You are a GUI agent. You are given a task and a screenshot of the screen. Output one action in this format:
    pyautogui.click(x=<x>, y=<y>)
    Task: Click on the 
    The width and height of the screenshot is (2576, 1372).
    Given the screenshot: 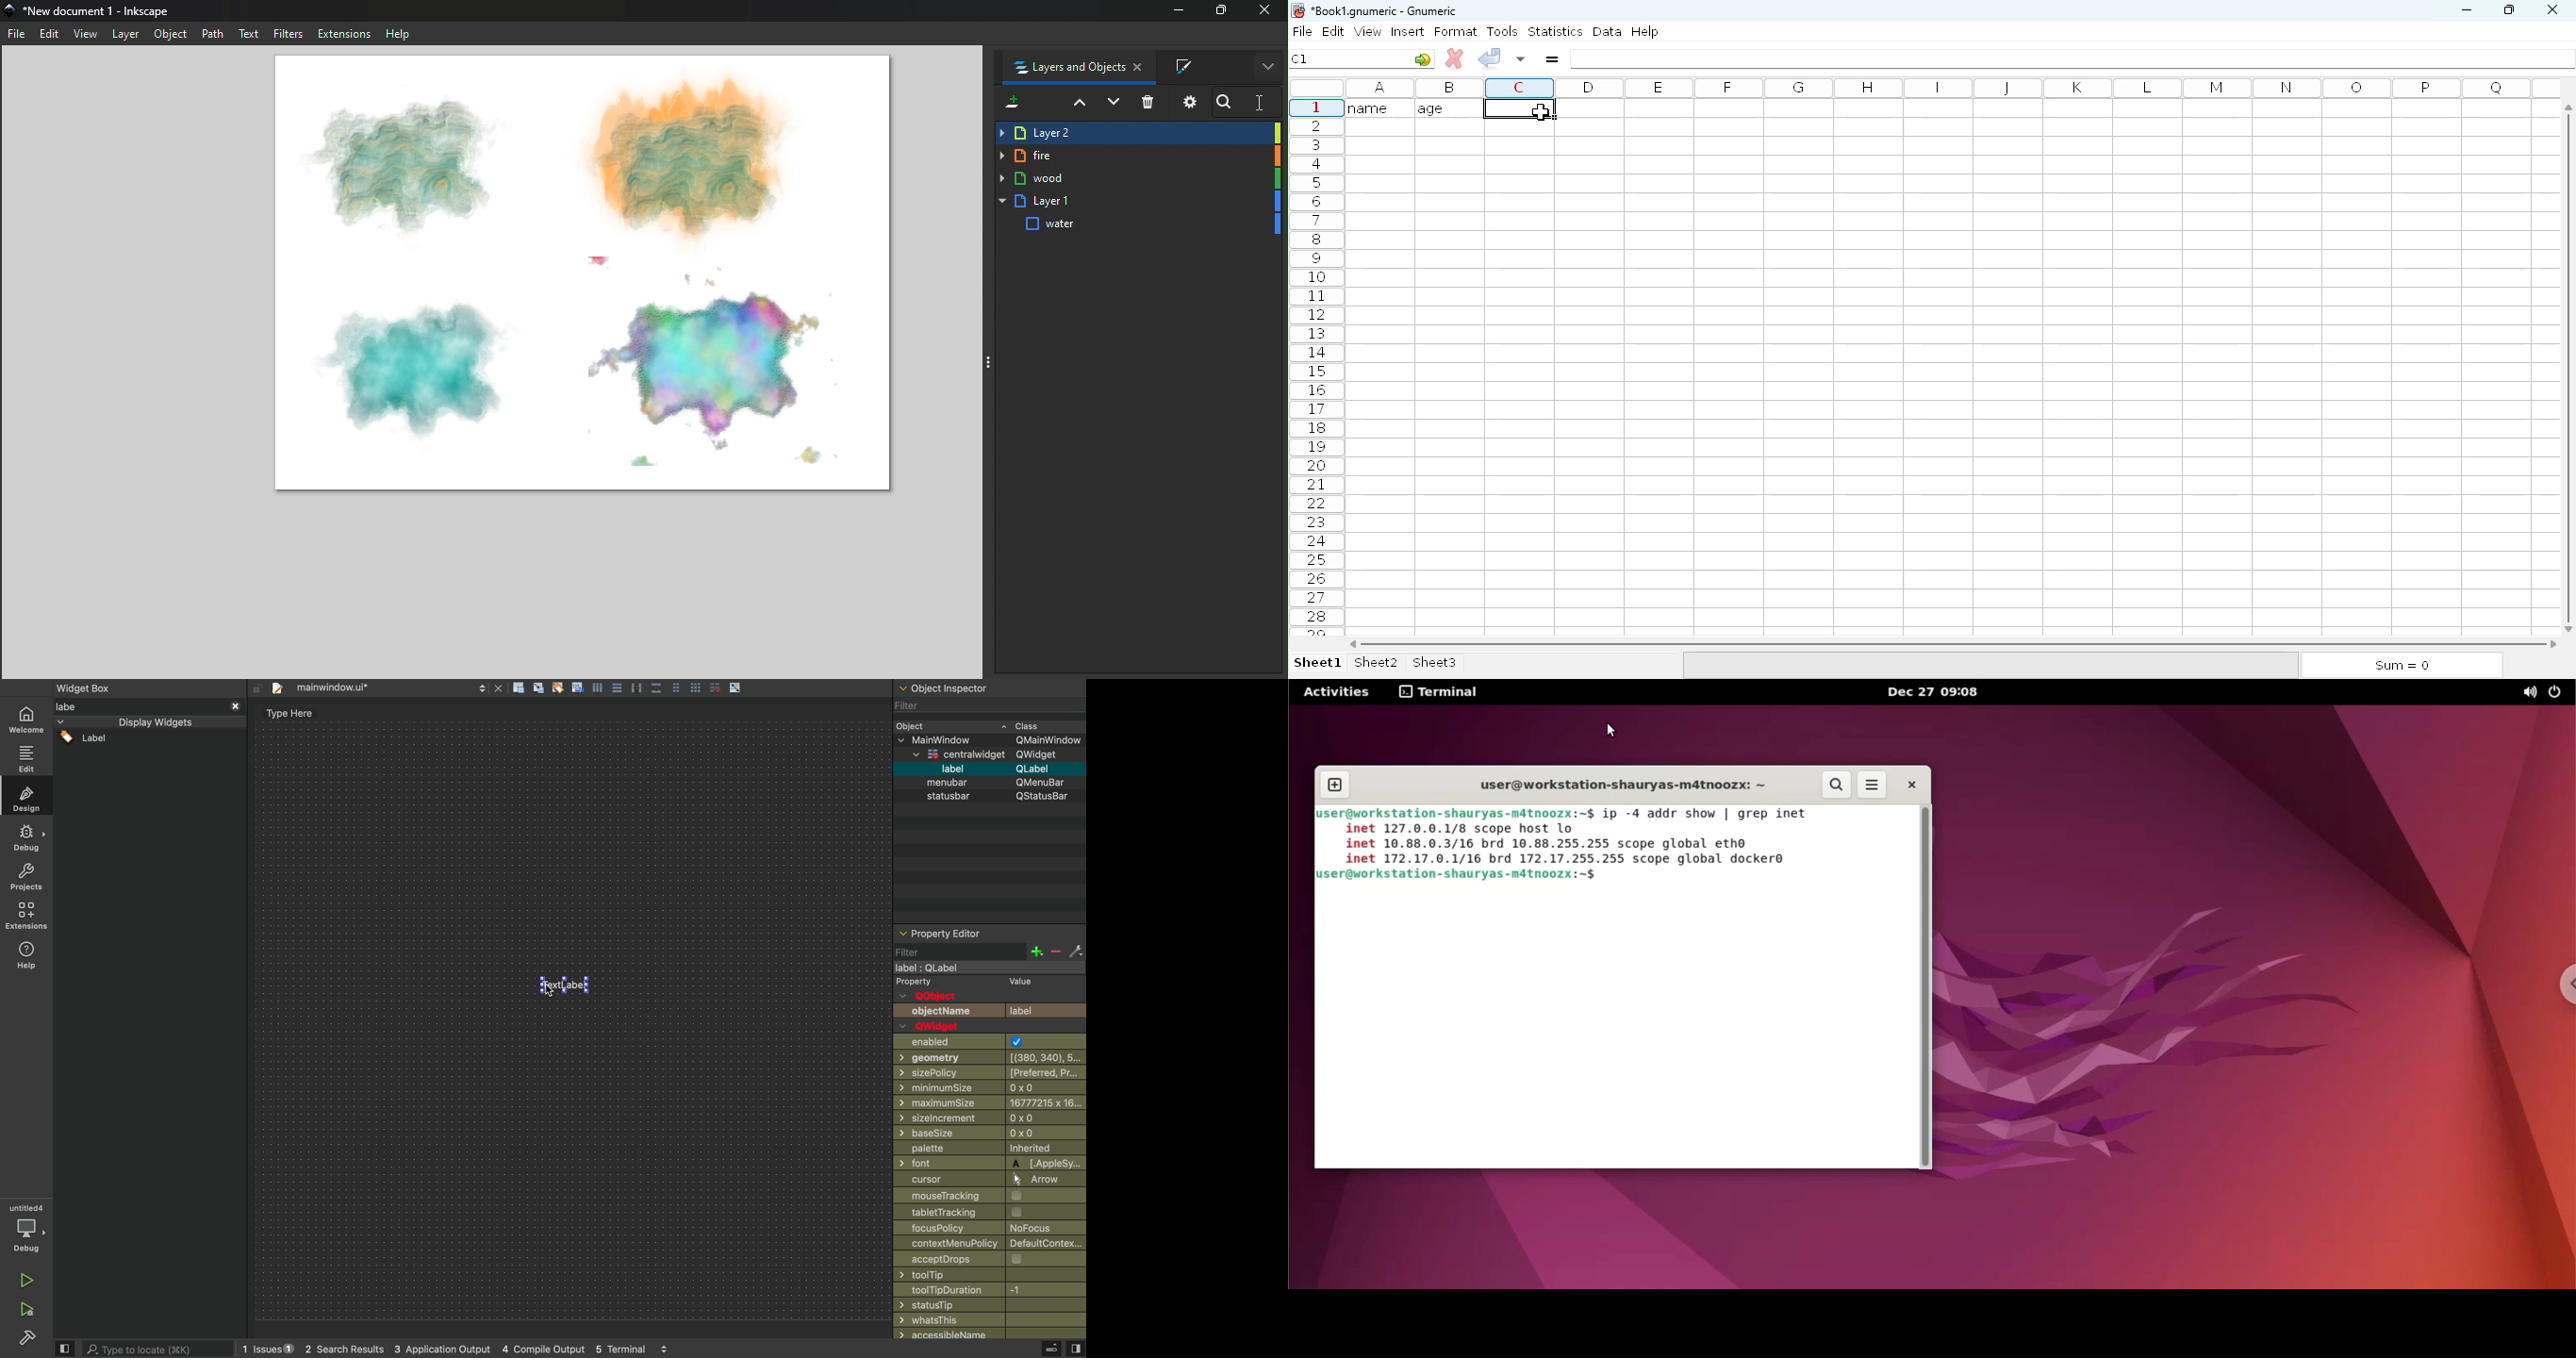 What is the action you would take?
    pyautogui.click(x=573, y=1019)
    